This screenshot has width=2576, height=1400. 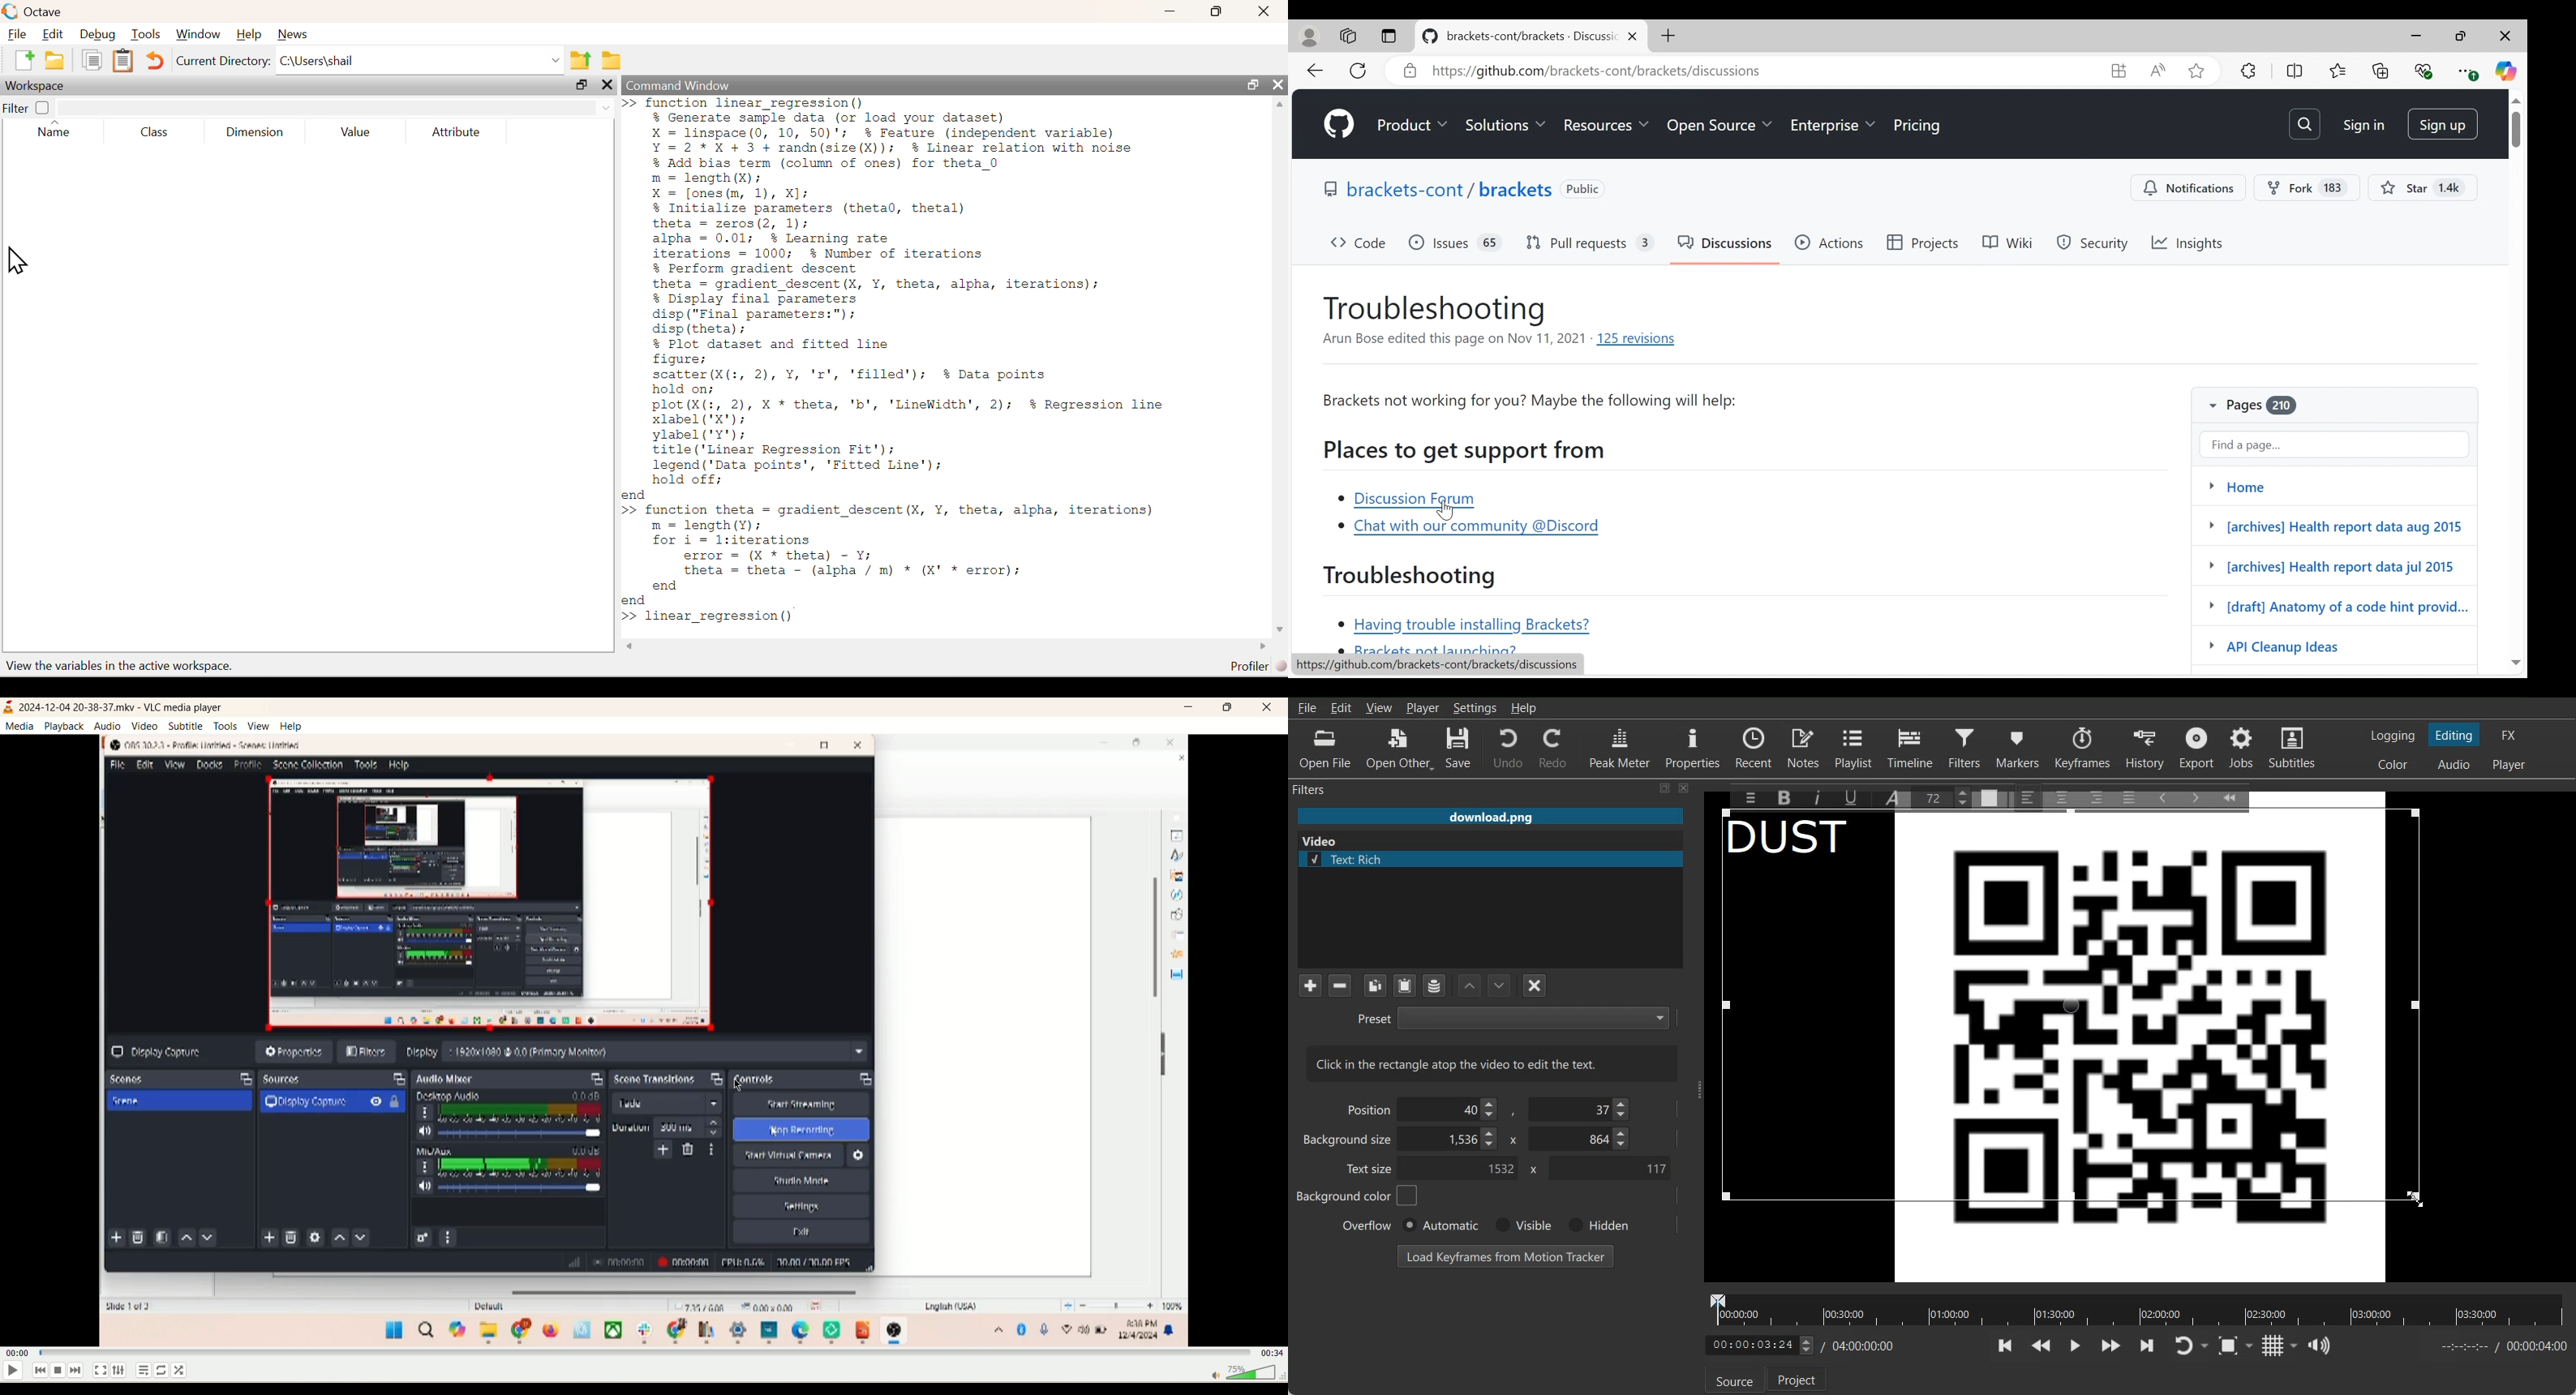 I want to click on Find a page, so click(x=2334, y=442).